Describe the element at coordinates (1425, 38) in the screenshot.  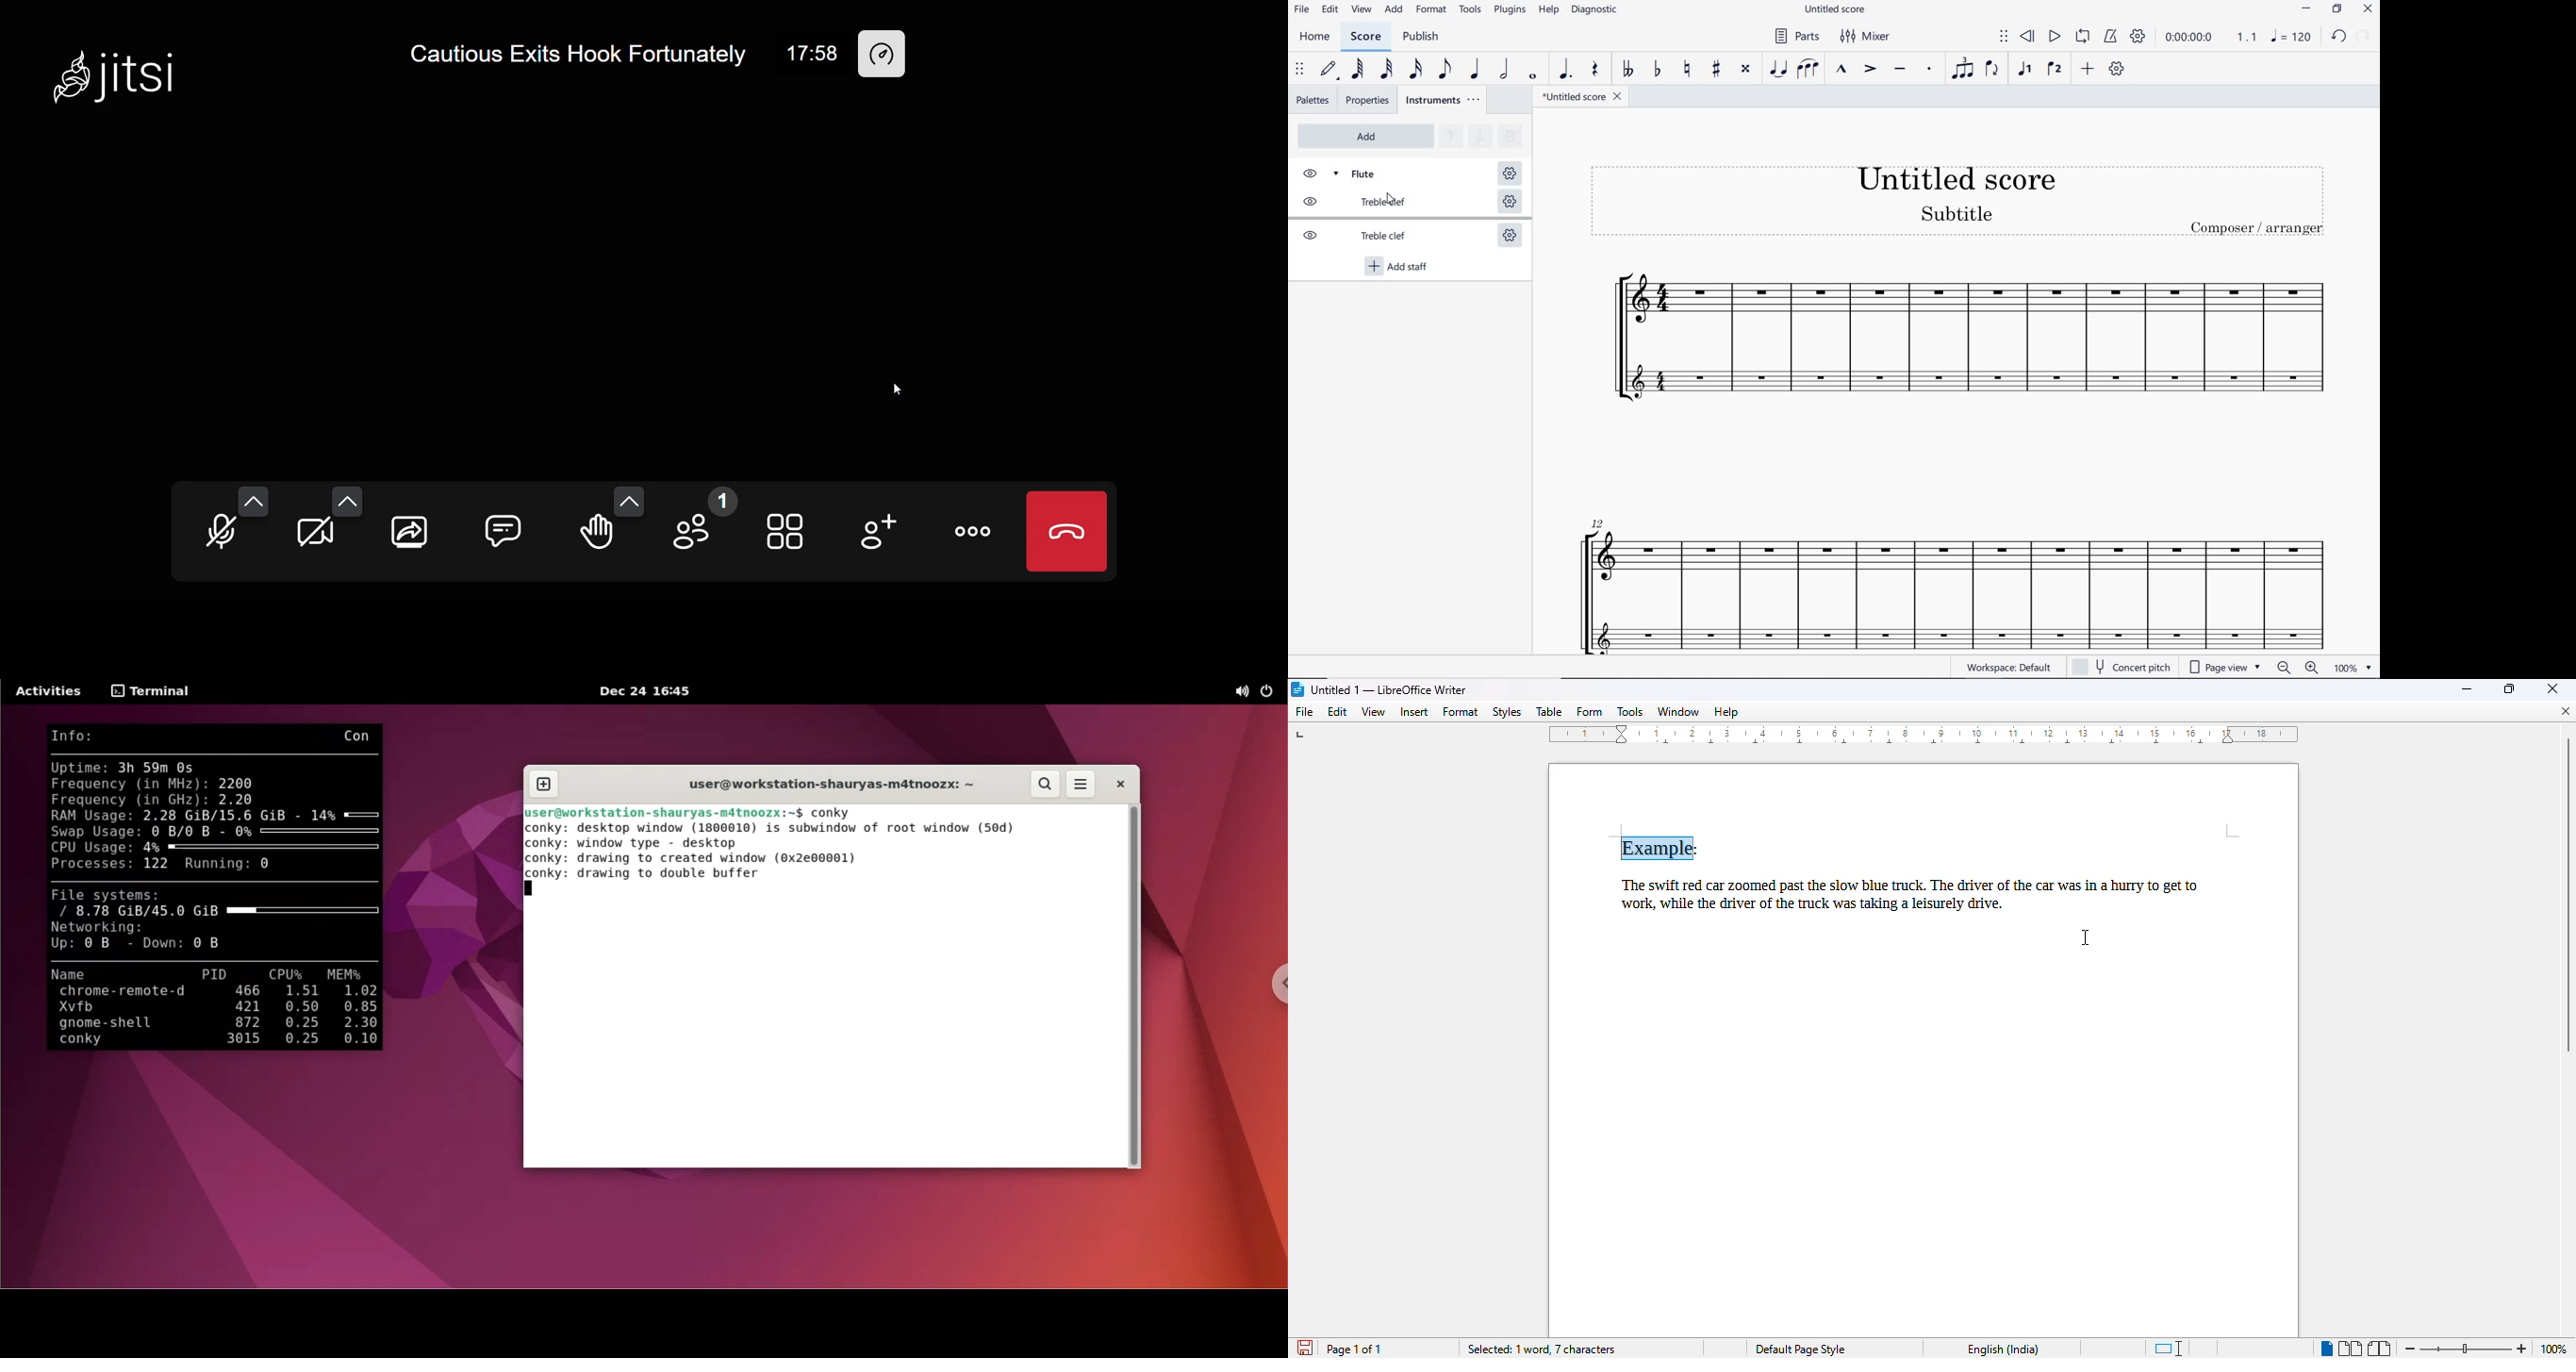
I see `PUBLISH` at that location.